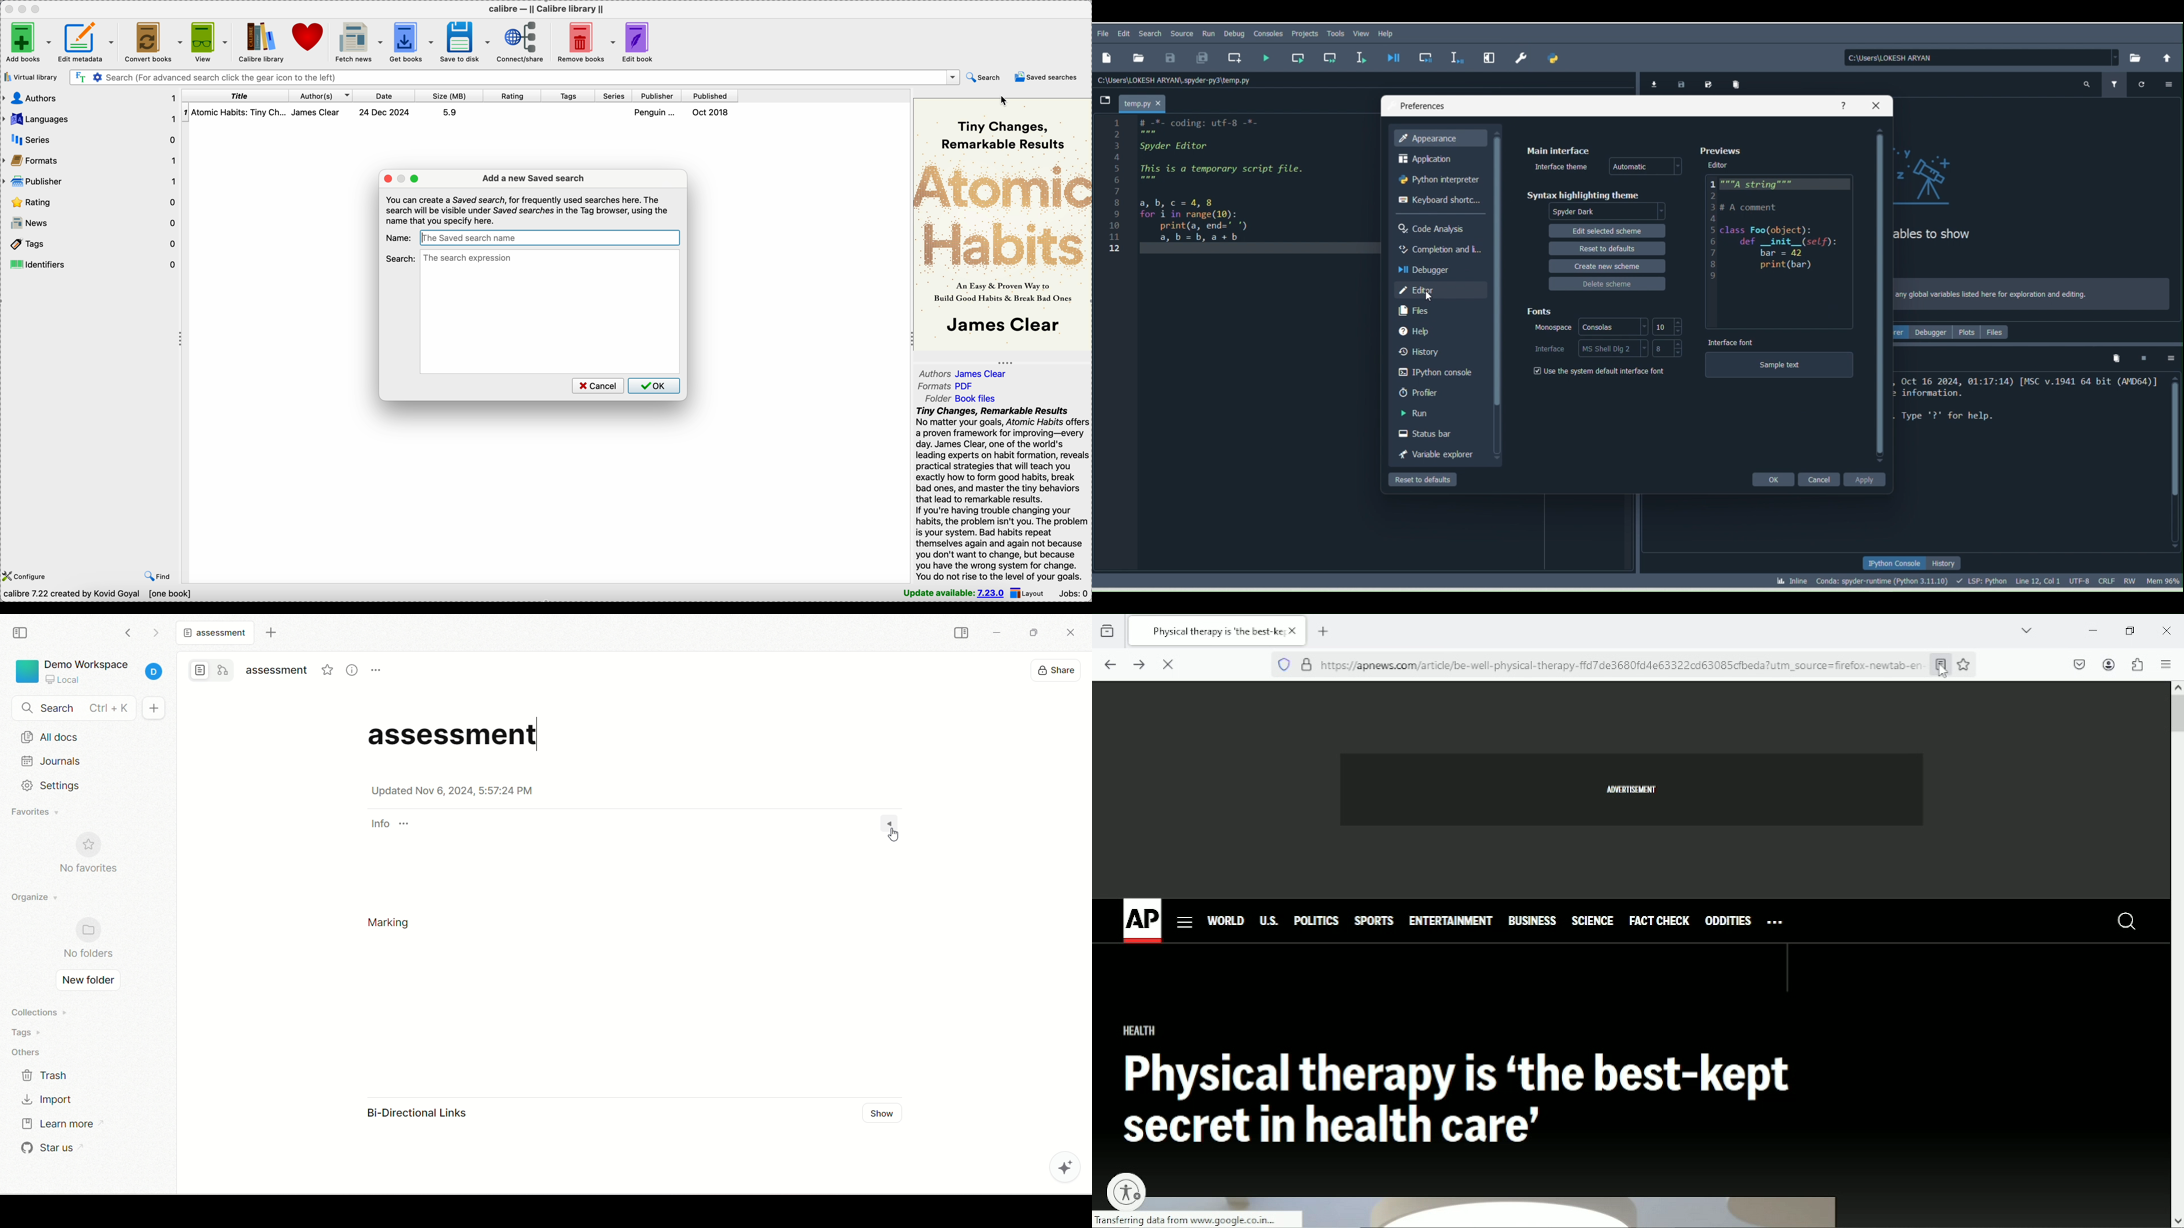 The image size is (2184, 1232). Describe the element at coordinates (1932, 332) in the screenshot. I see `Debugger` at that location.